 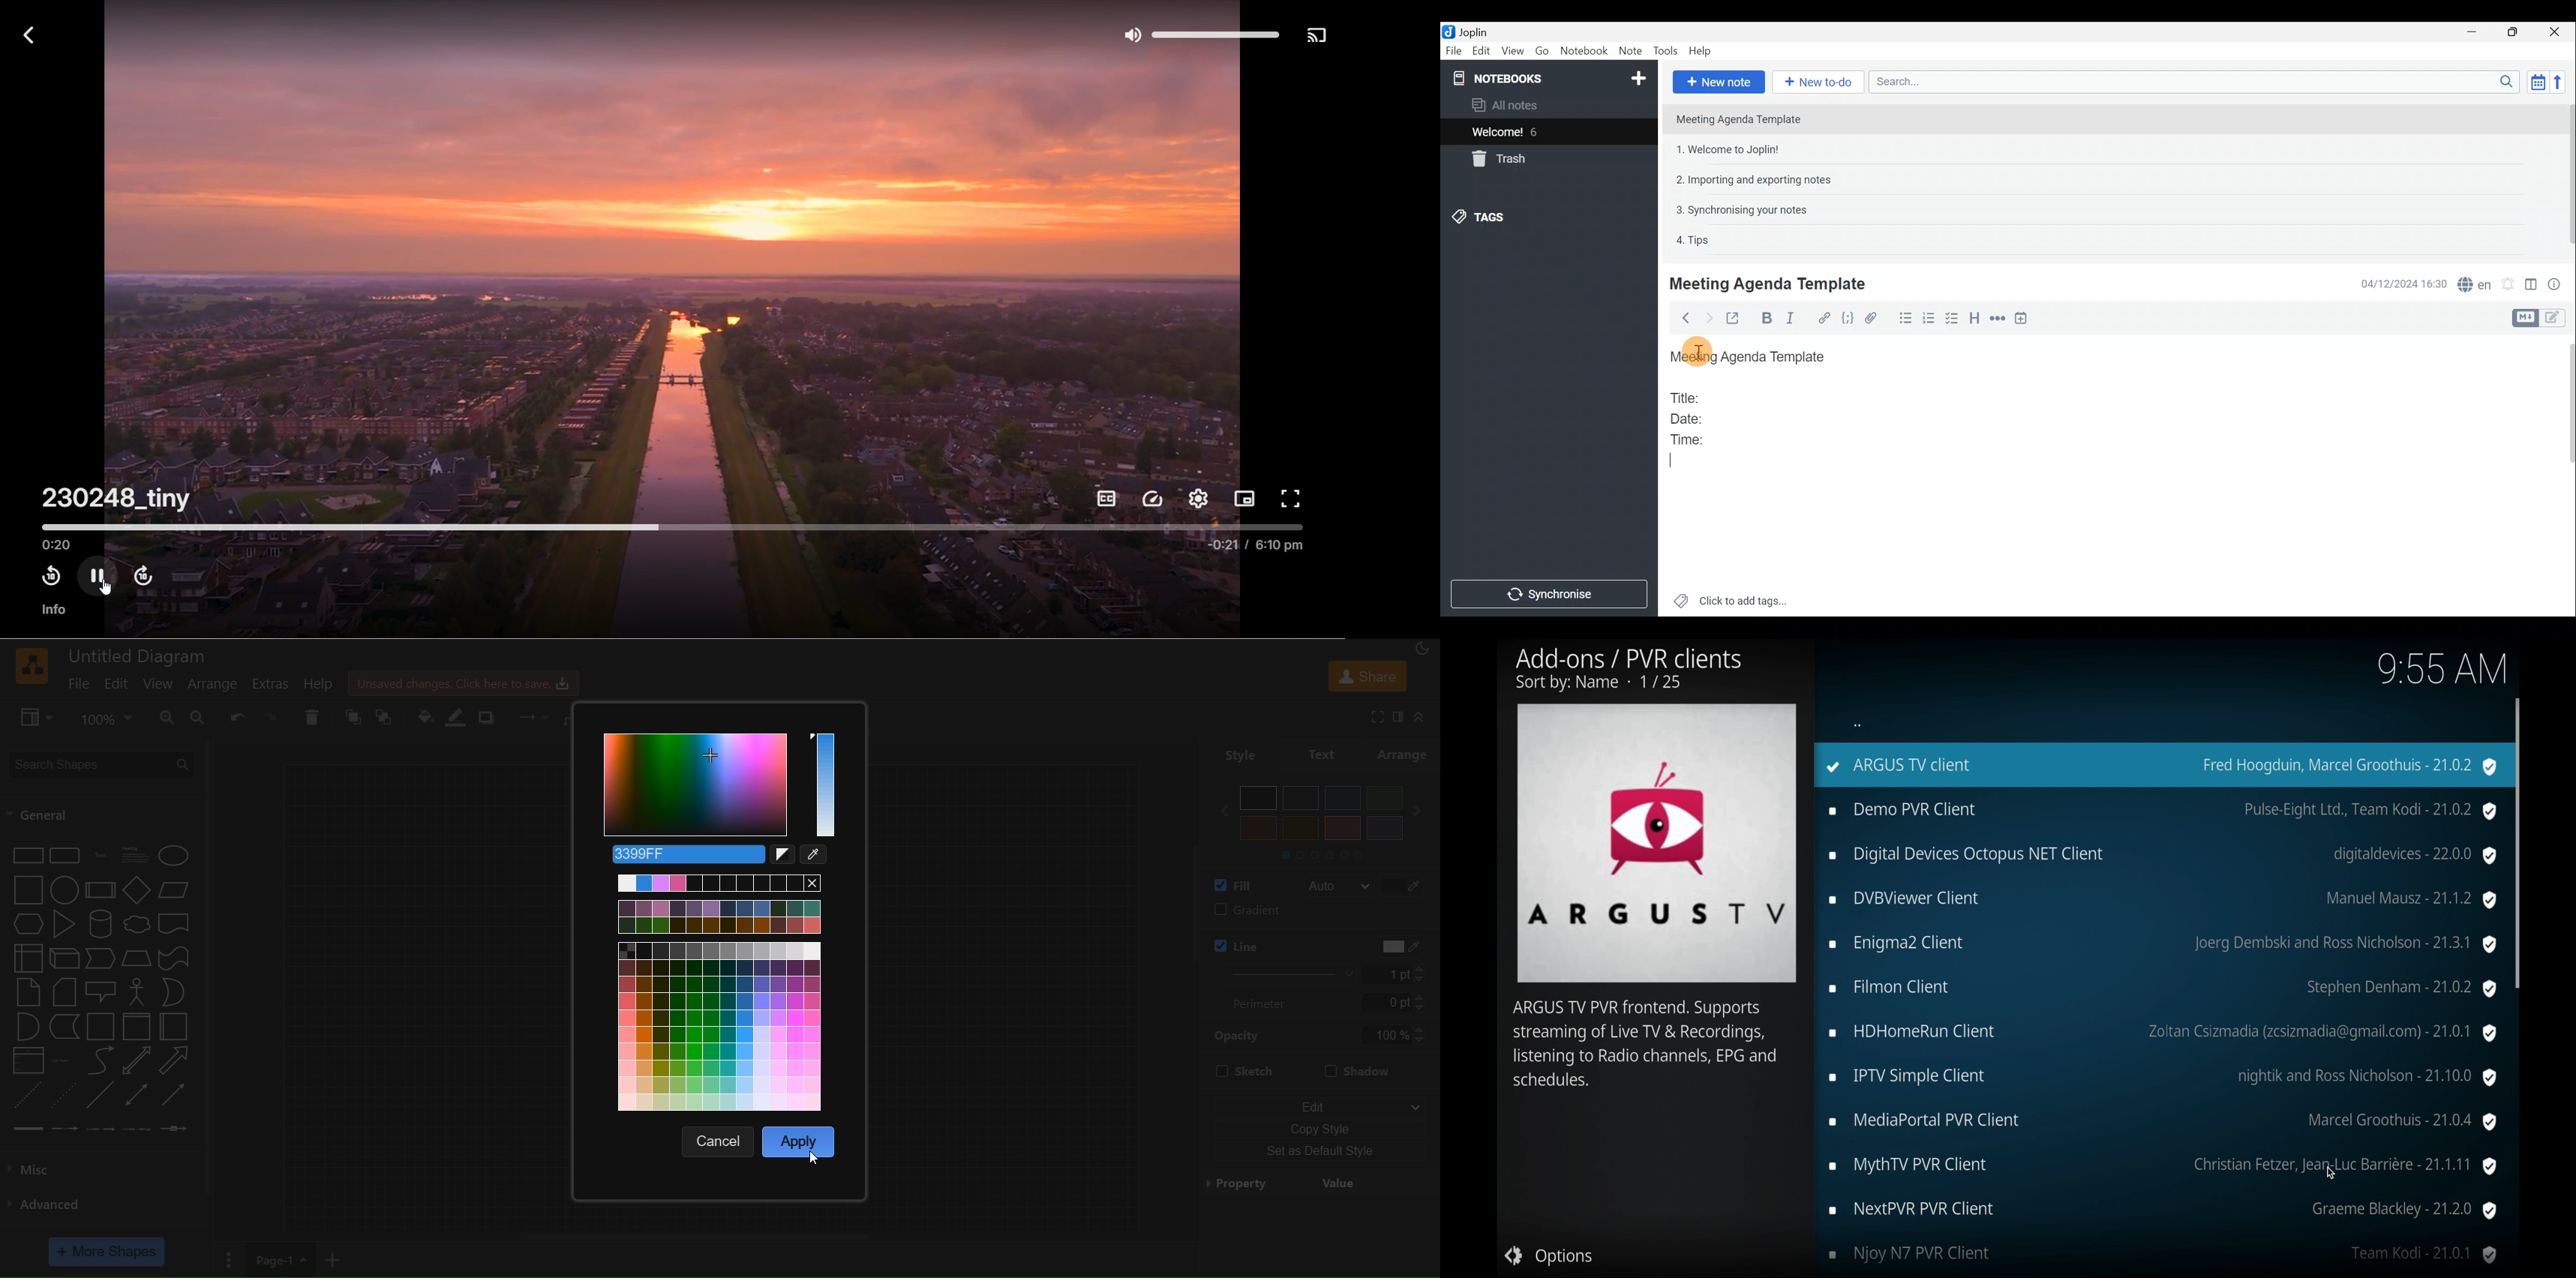 What do you see at coordinates (137, 892) in the screenshot?
I see `diamond` at bounding box center [137, 892].